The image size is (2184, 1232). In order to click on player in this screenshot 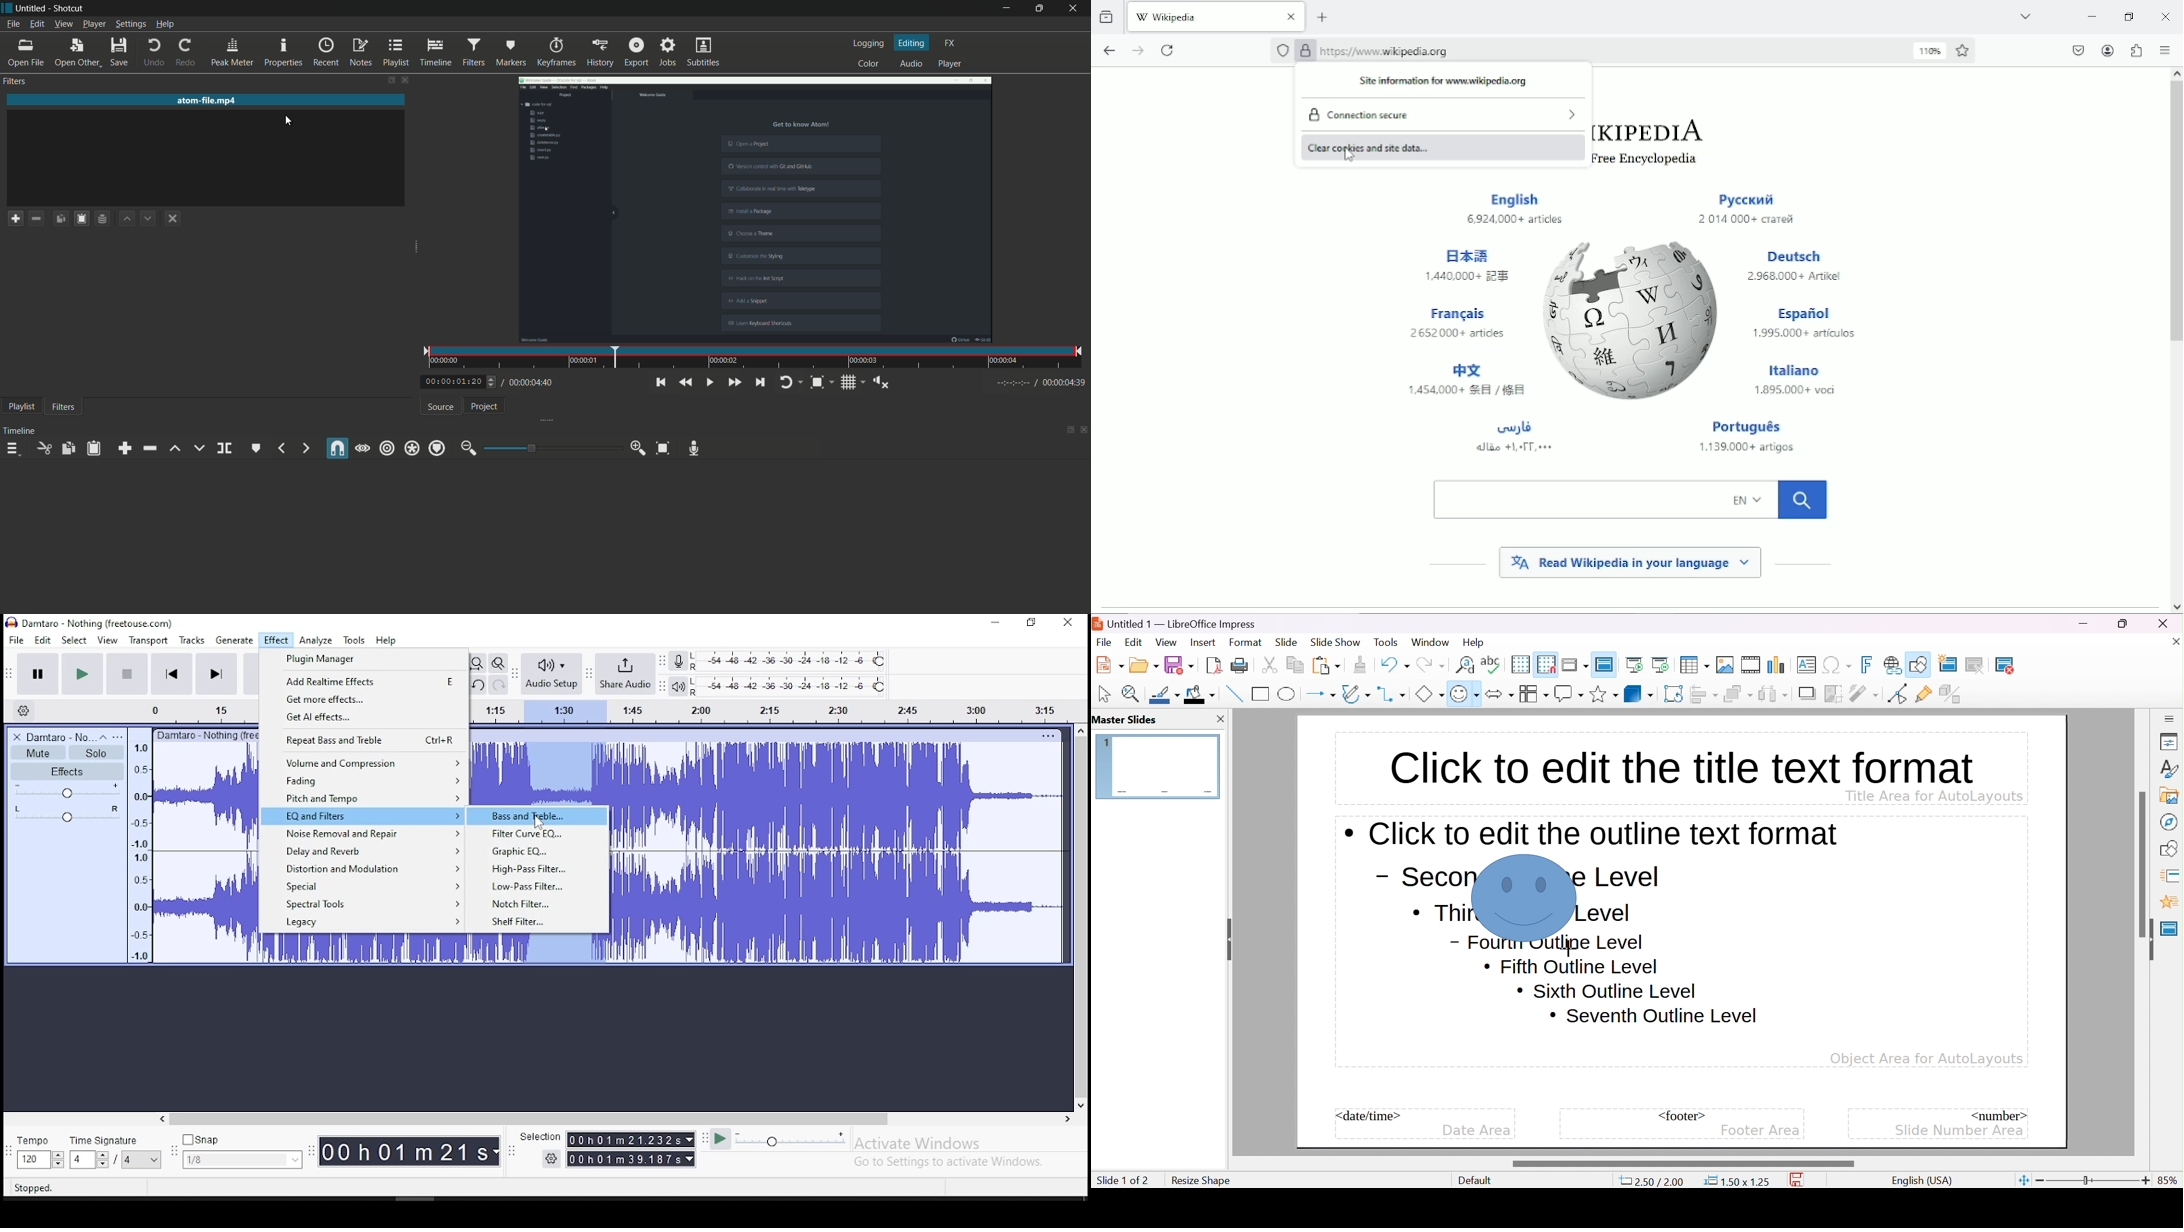, I will do `click(952, 64)`.